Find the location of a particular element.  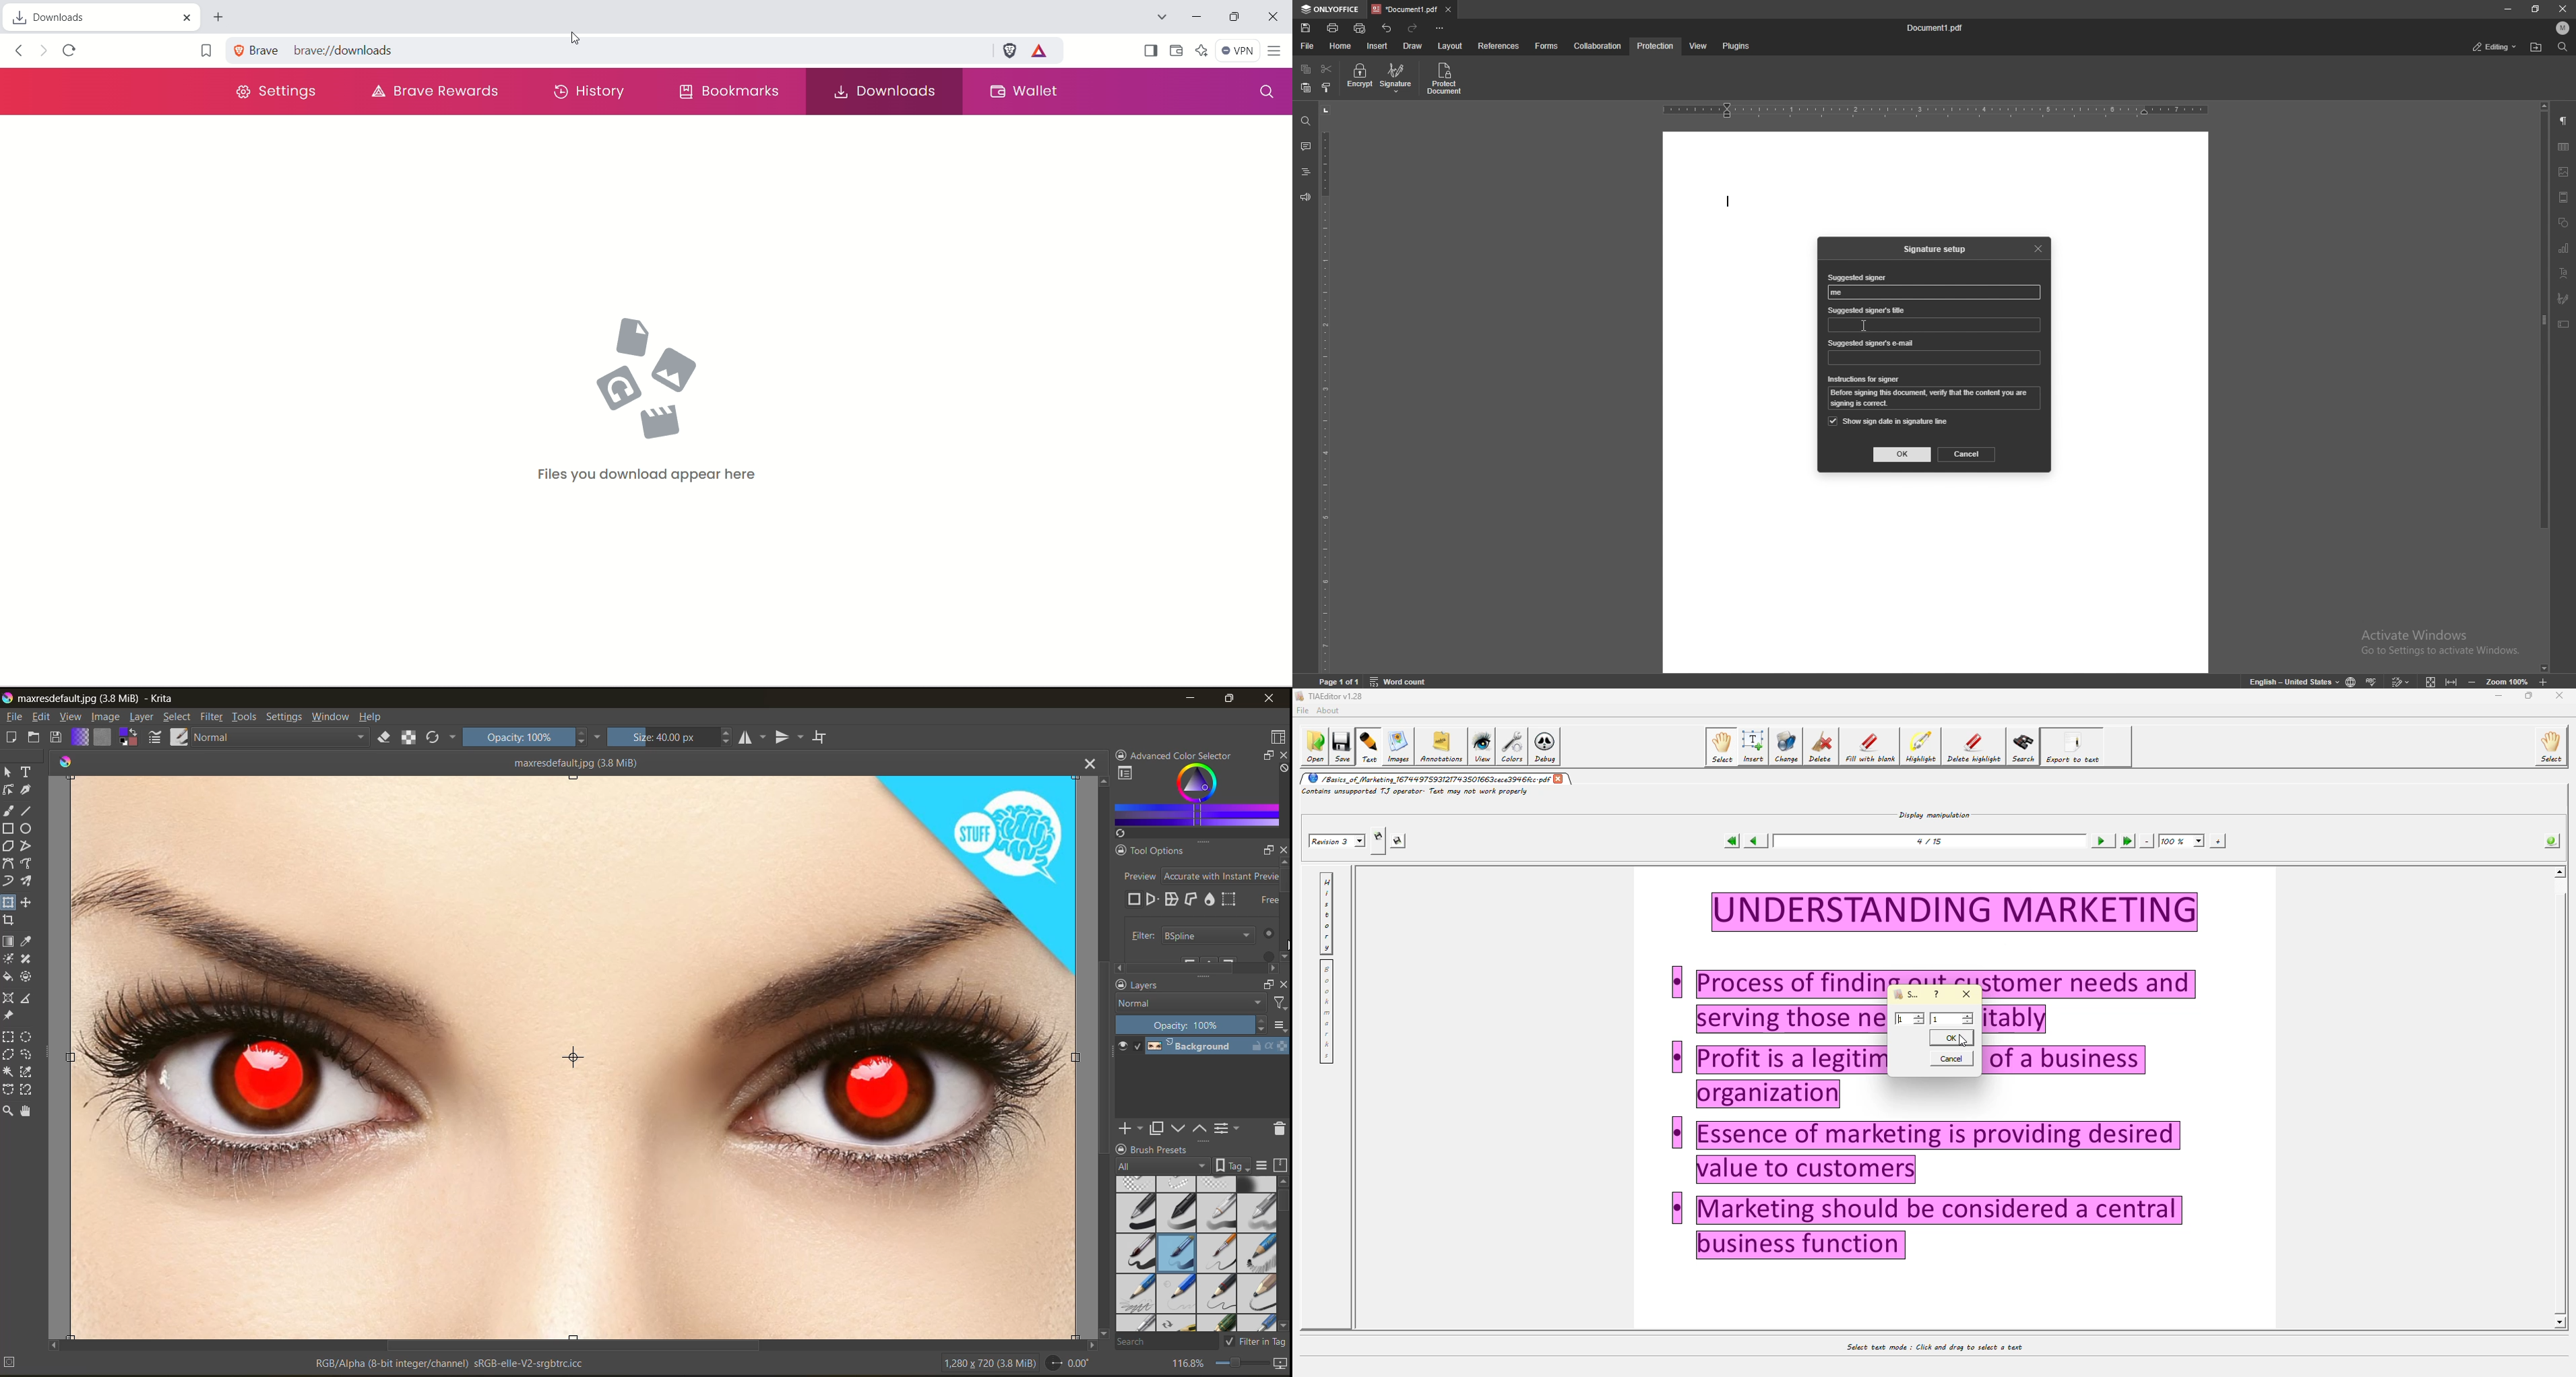

spell check is located at coordinates (2373, 678).